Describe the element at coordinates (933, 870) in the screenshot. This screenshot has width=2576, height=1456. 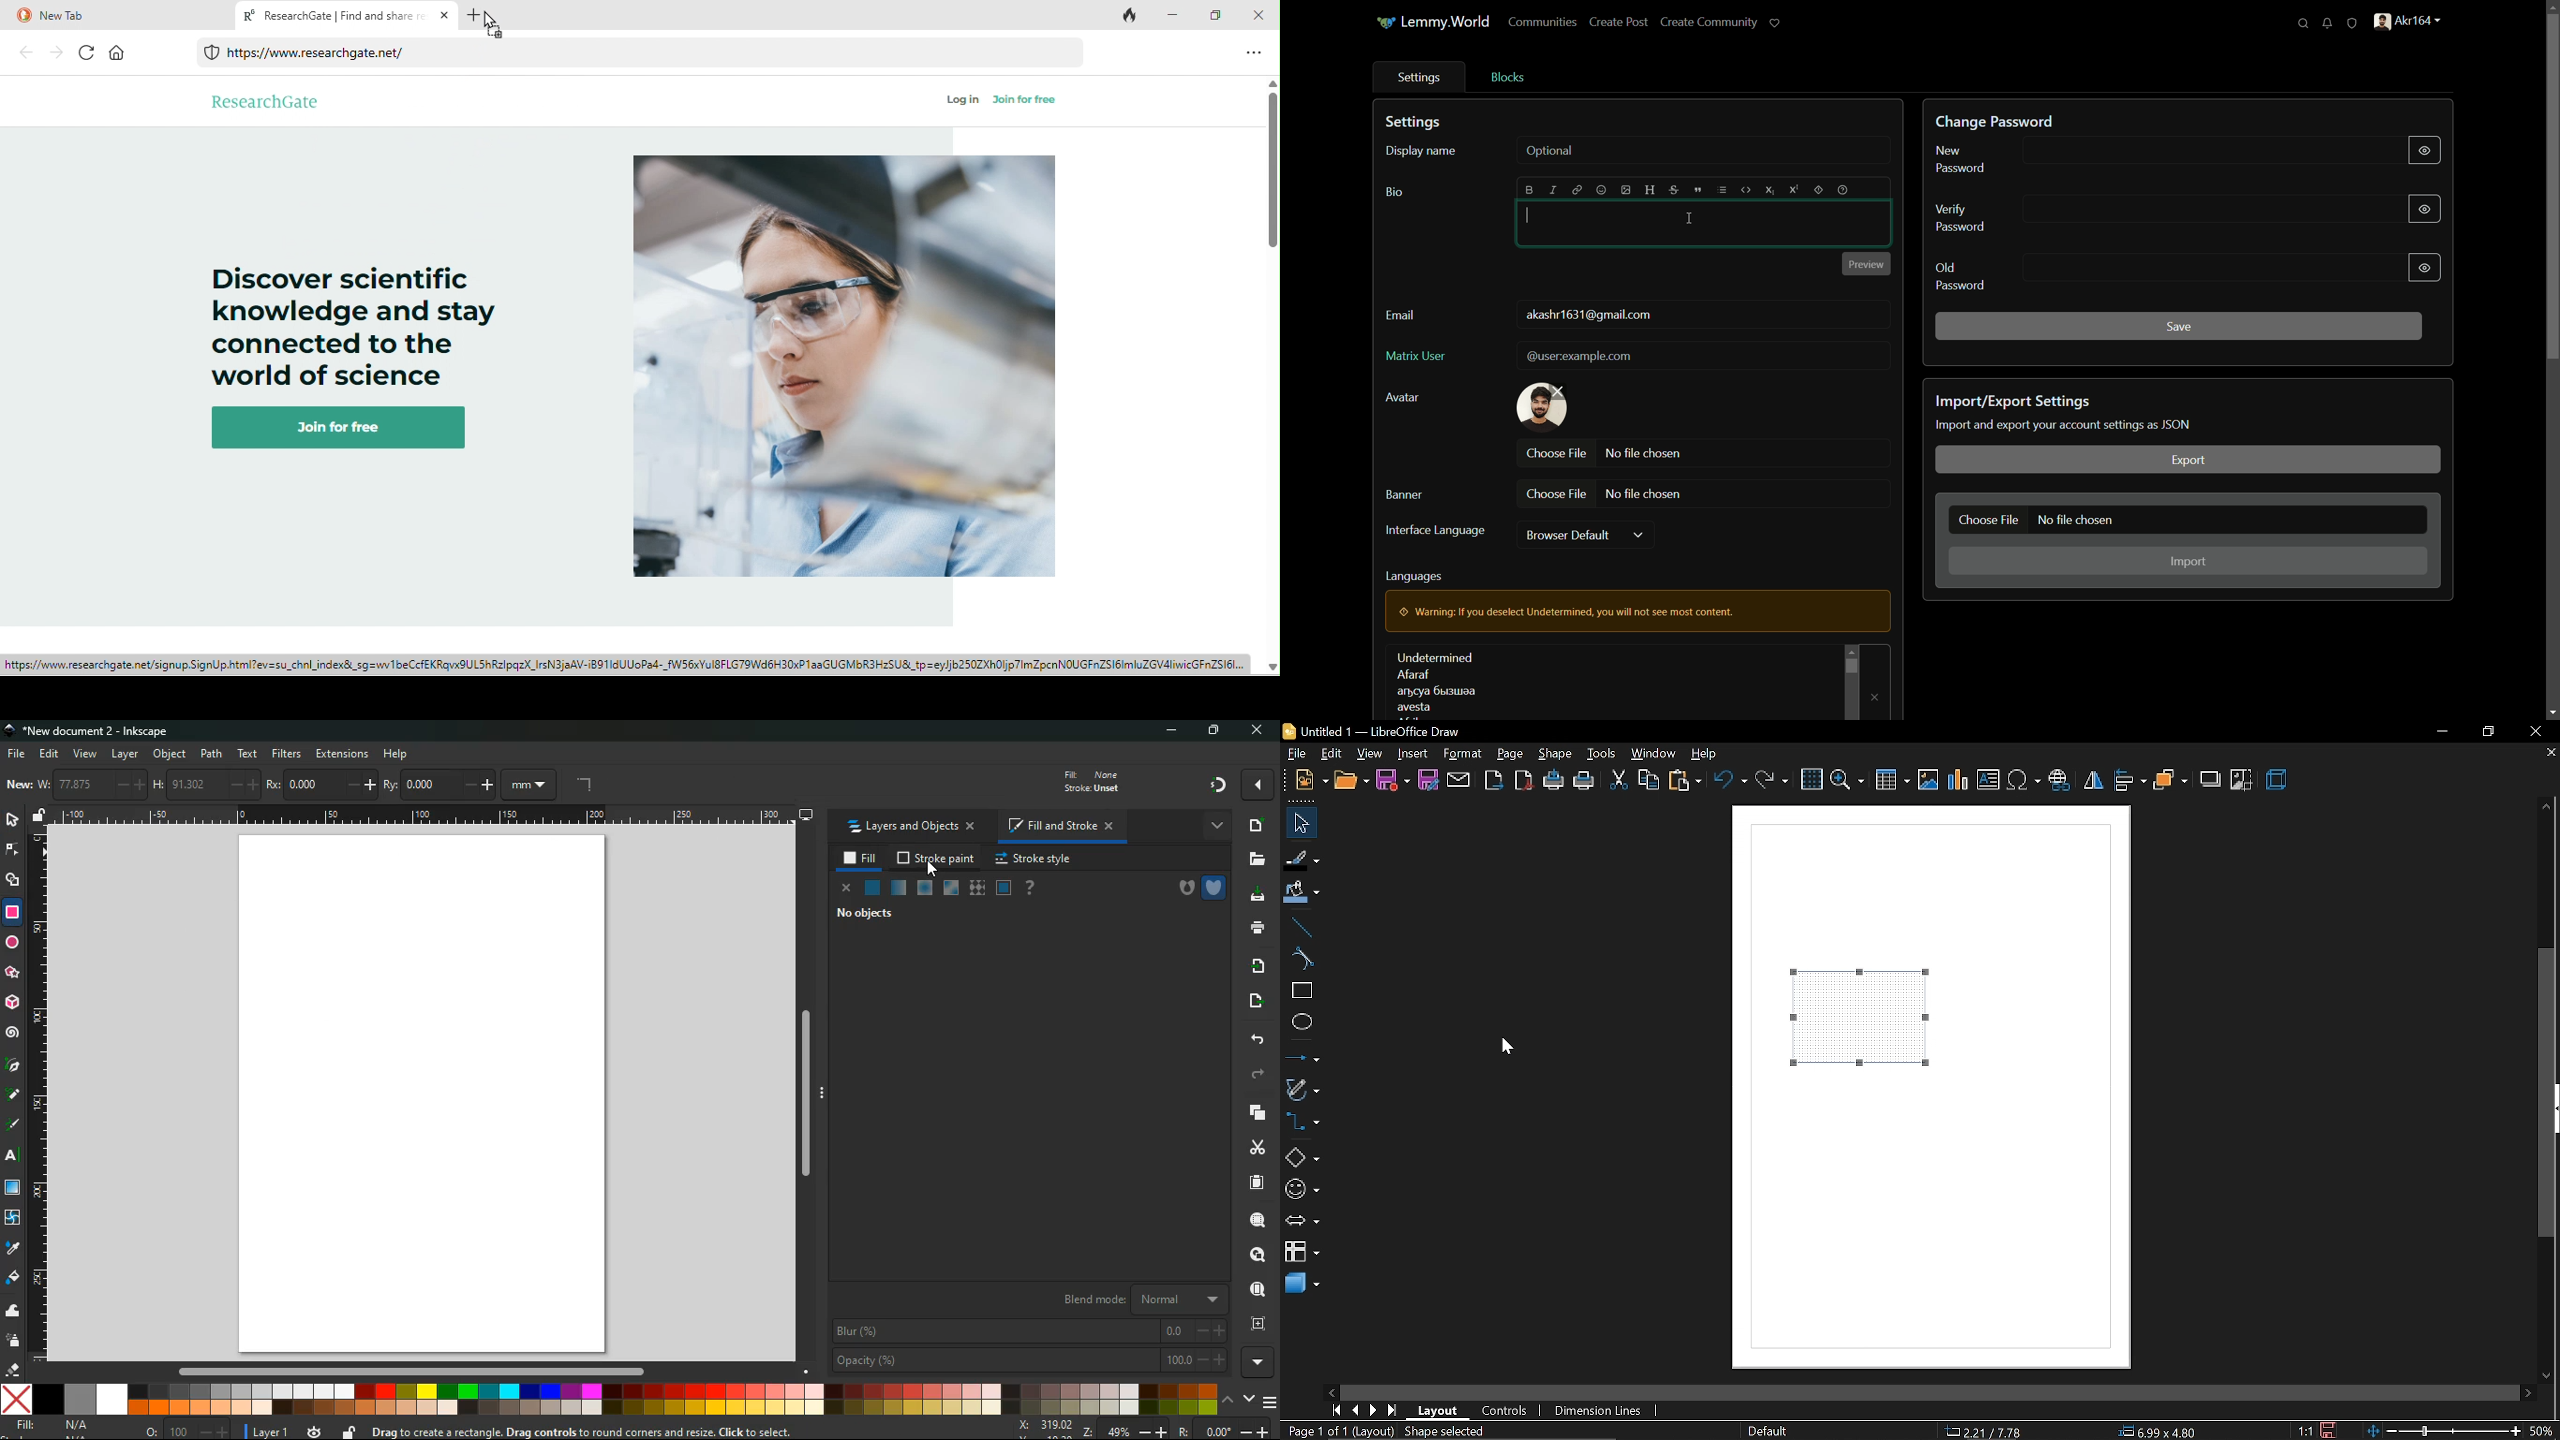
I see `cursor` at that location.